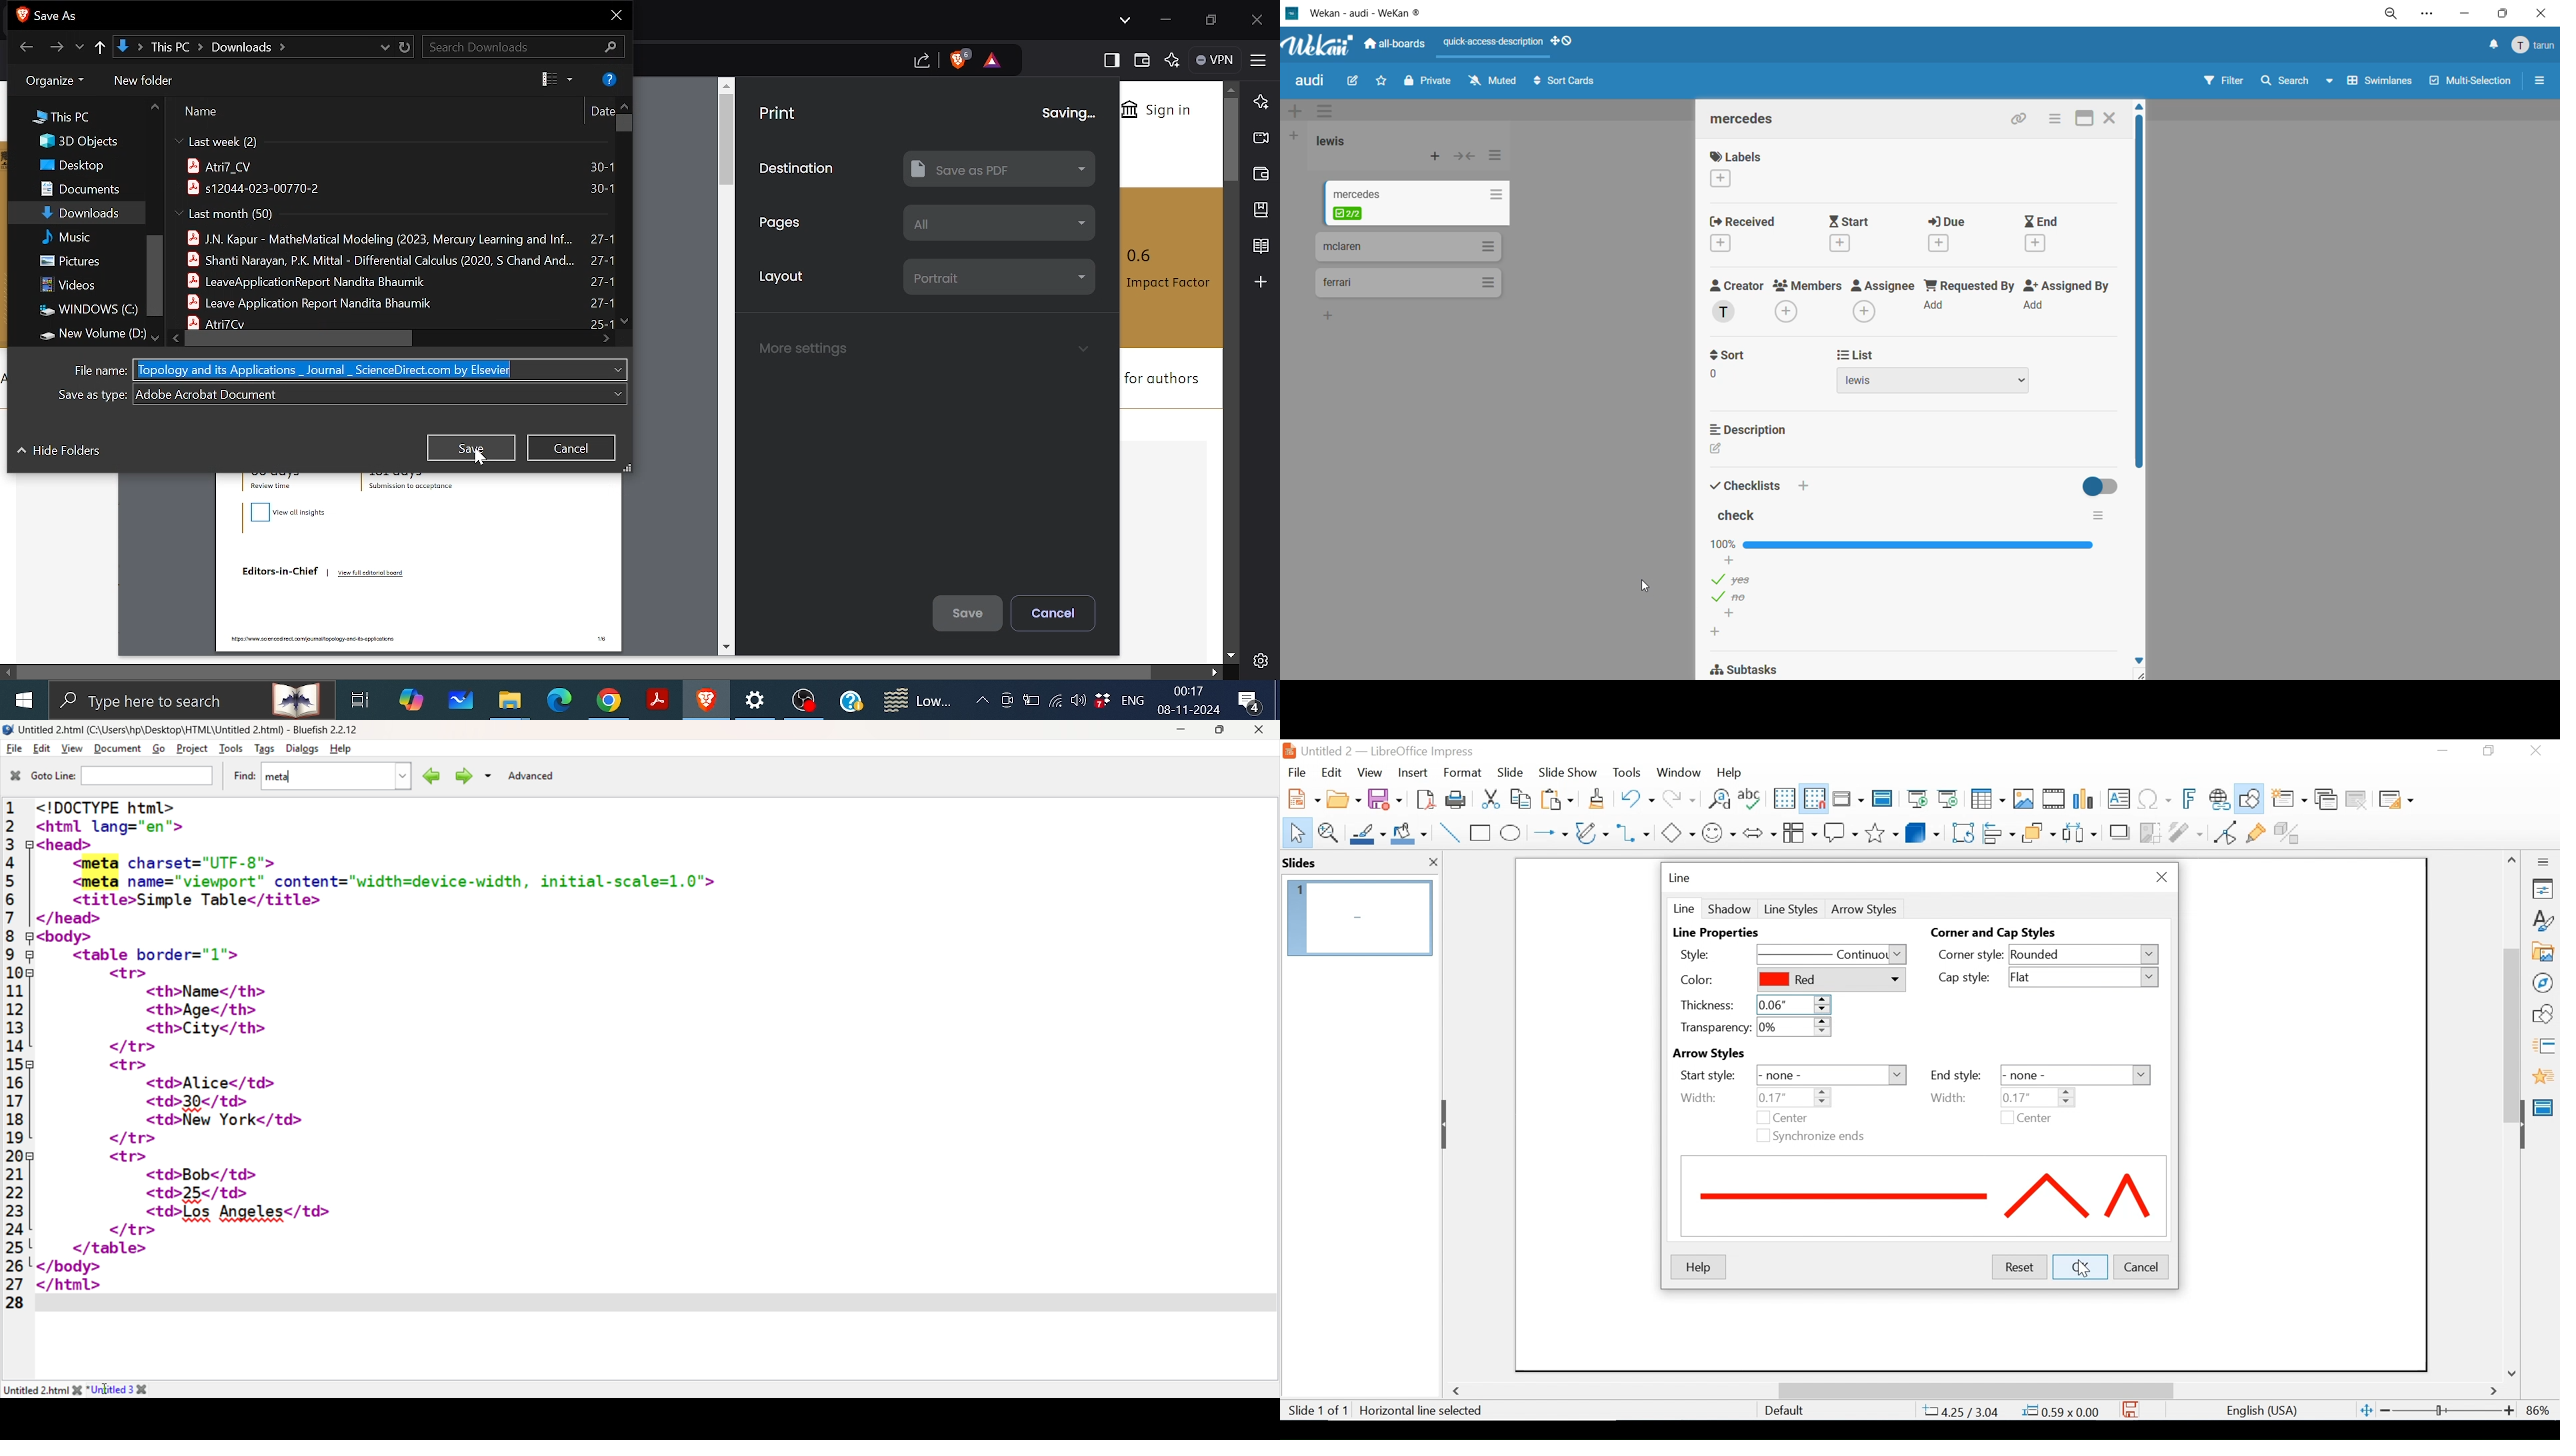 Image resolution: width=2576 pixels, height=1456 pixels. Describe the element at coordinates (178, 47) in the screenshot. I see `This PC` at that location.